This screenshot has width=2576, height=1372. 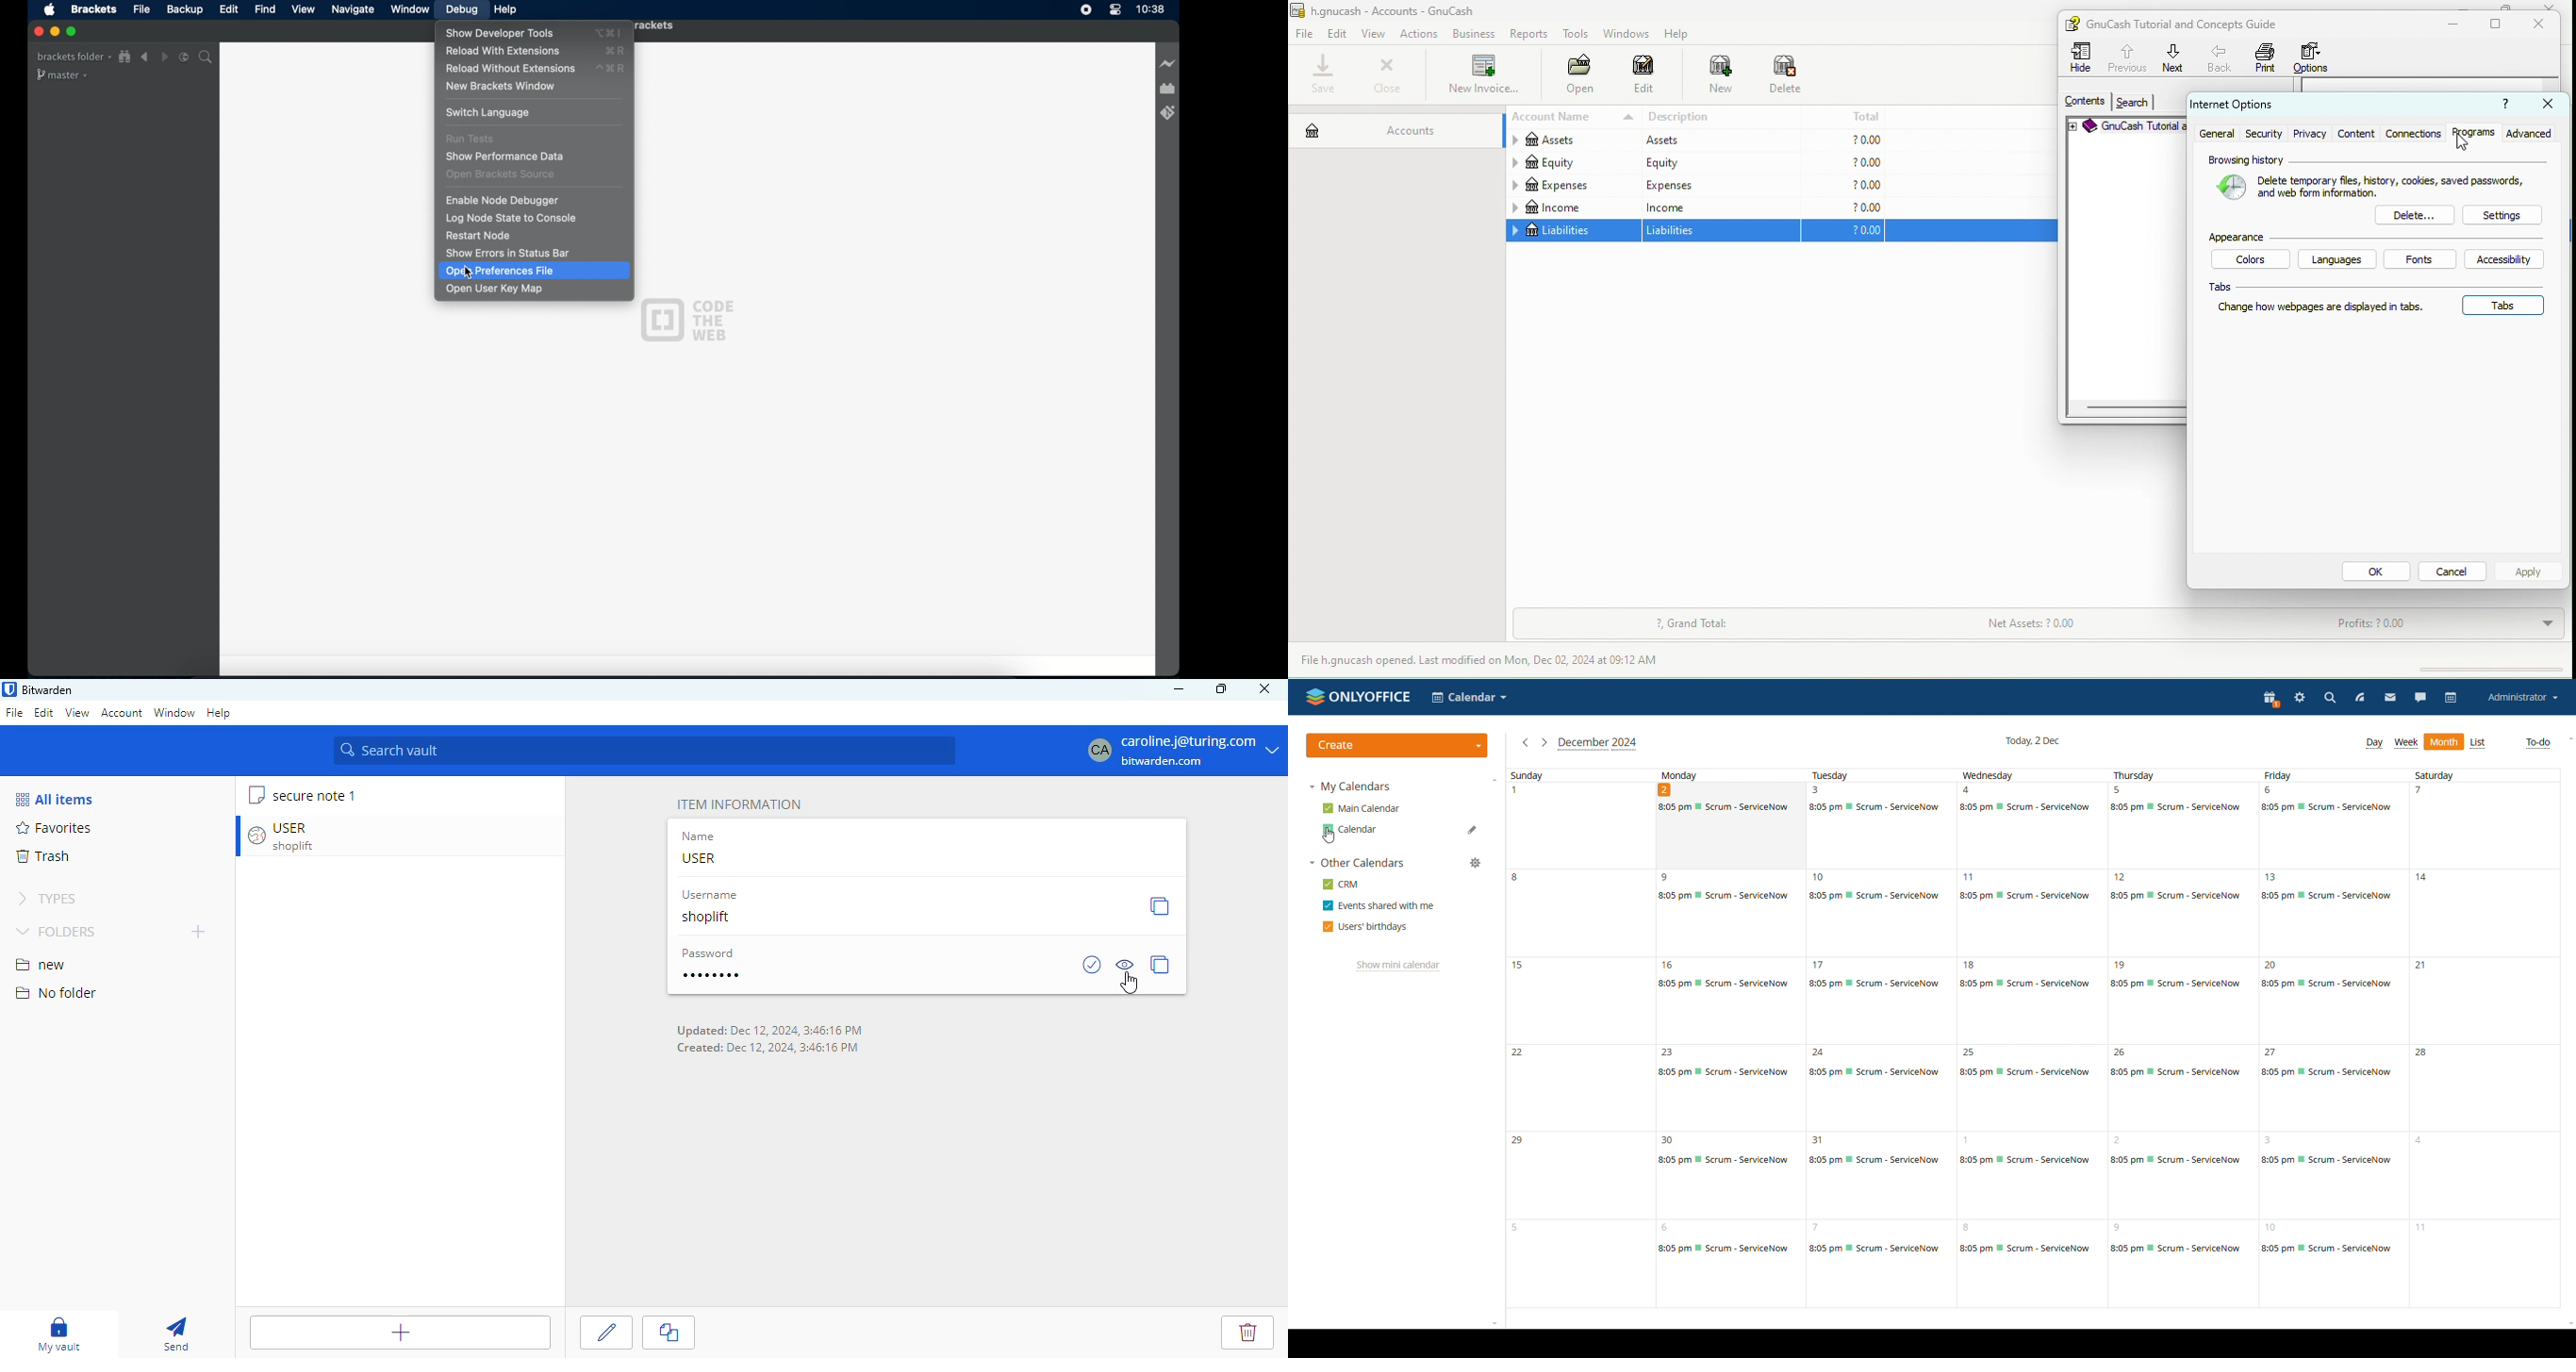 What do you see at coordinates (265, 9) in the screenshot?
I see `find` at bounding box center [265, 9].